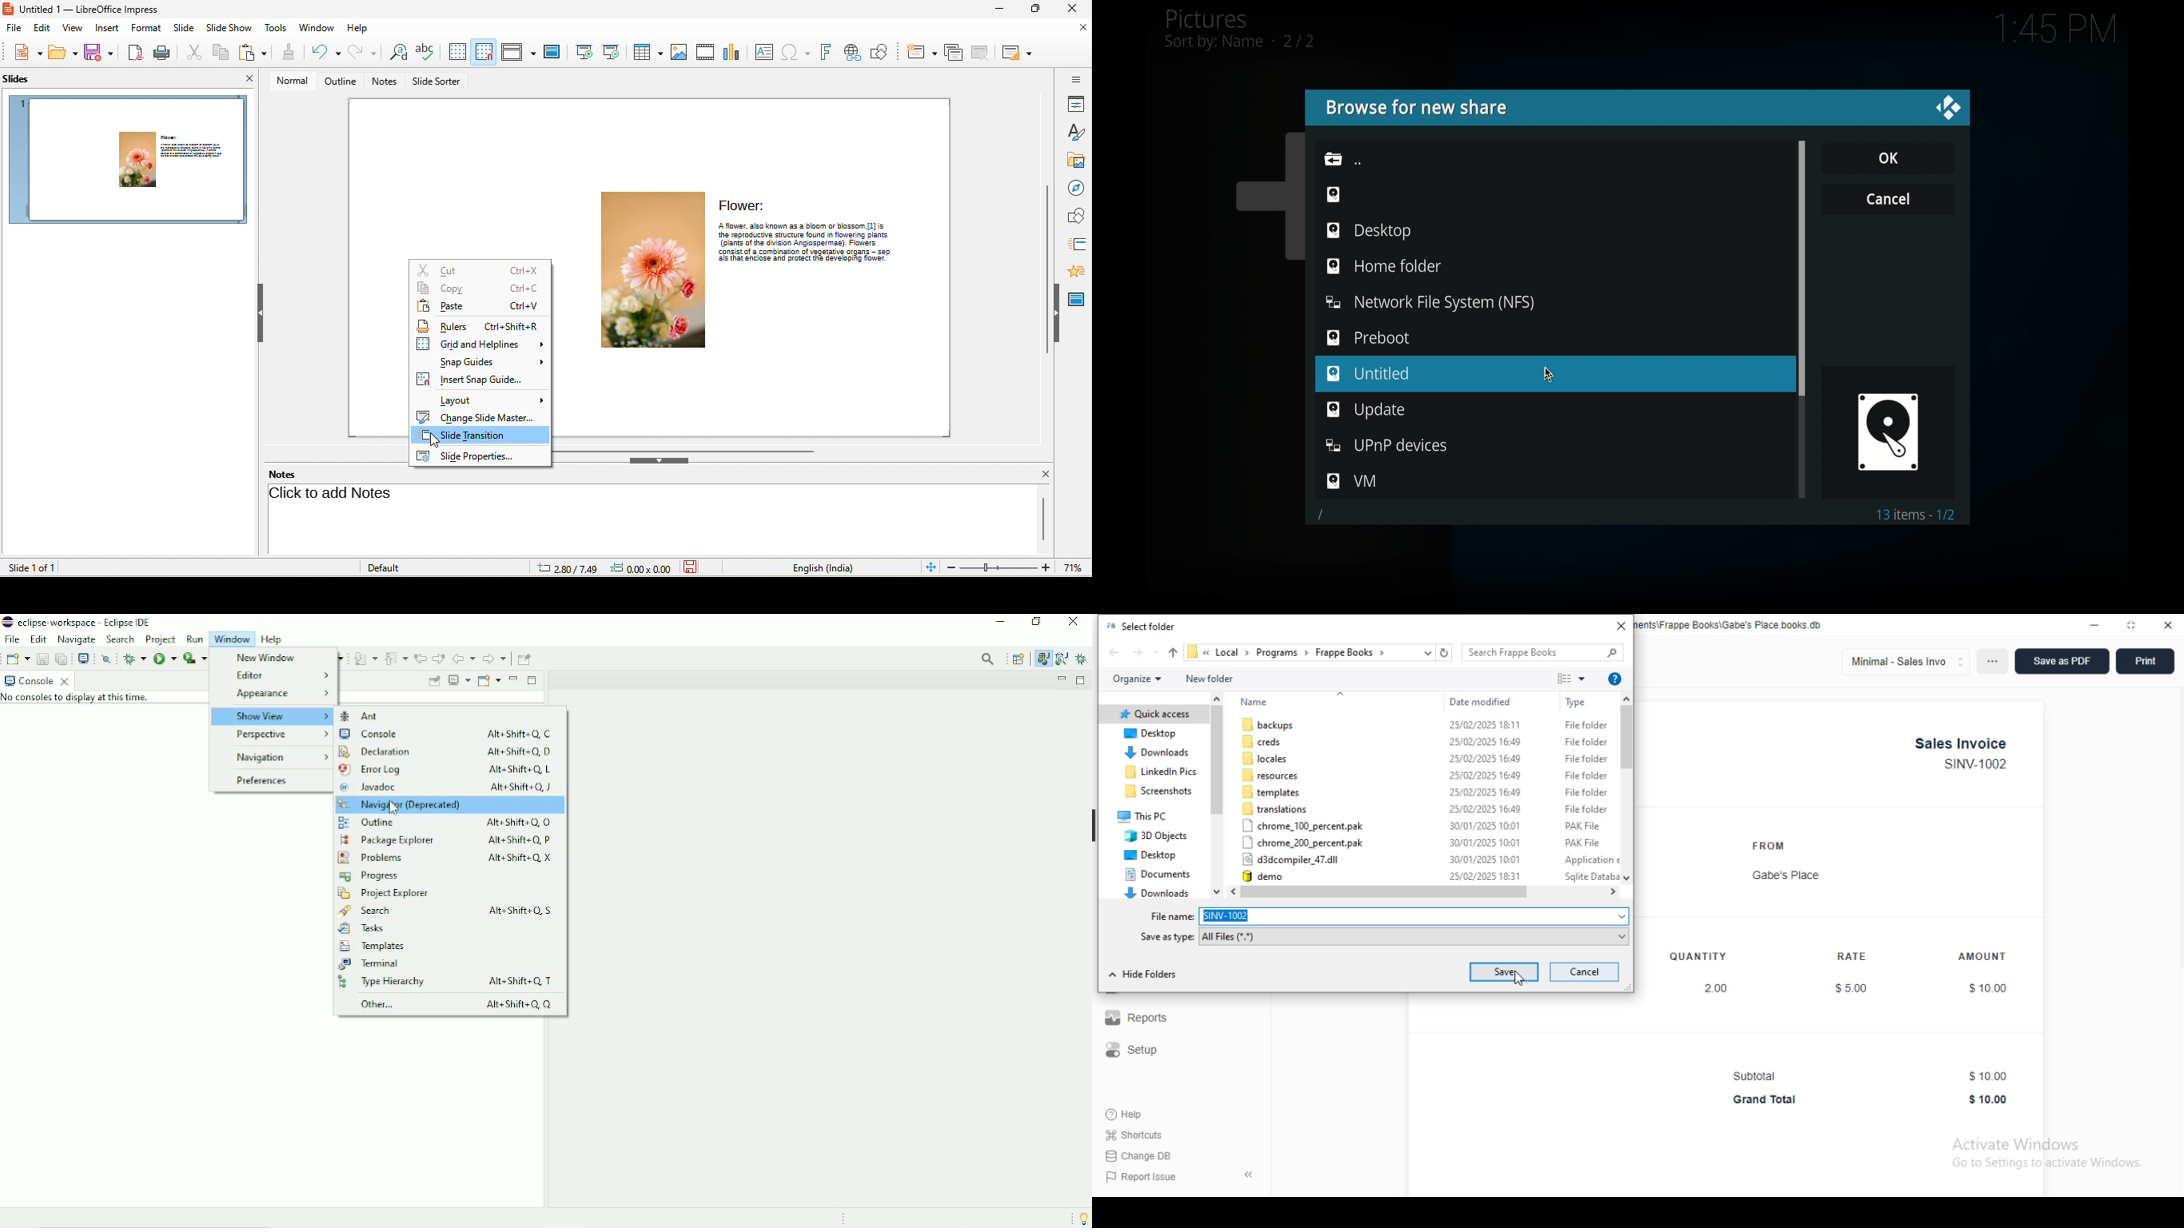 This screenshot has width=2184, height=1232. What do you see at coordinates (1586, 792) in the screenshot?
I see `file folder` at bounding box center [1586, 792].